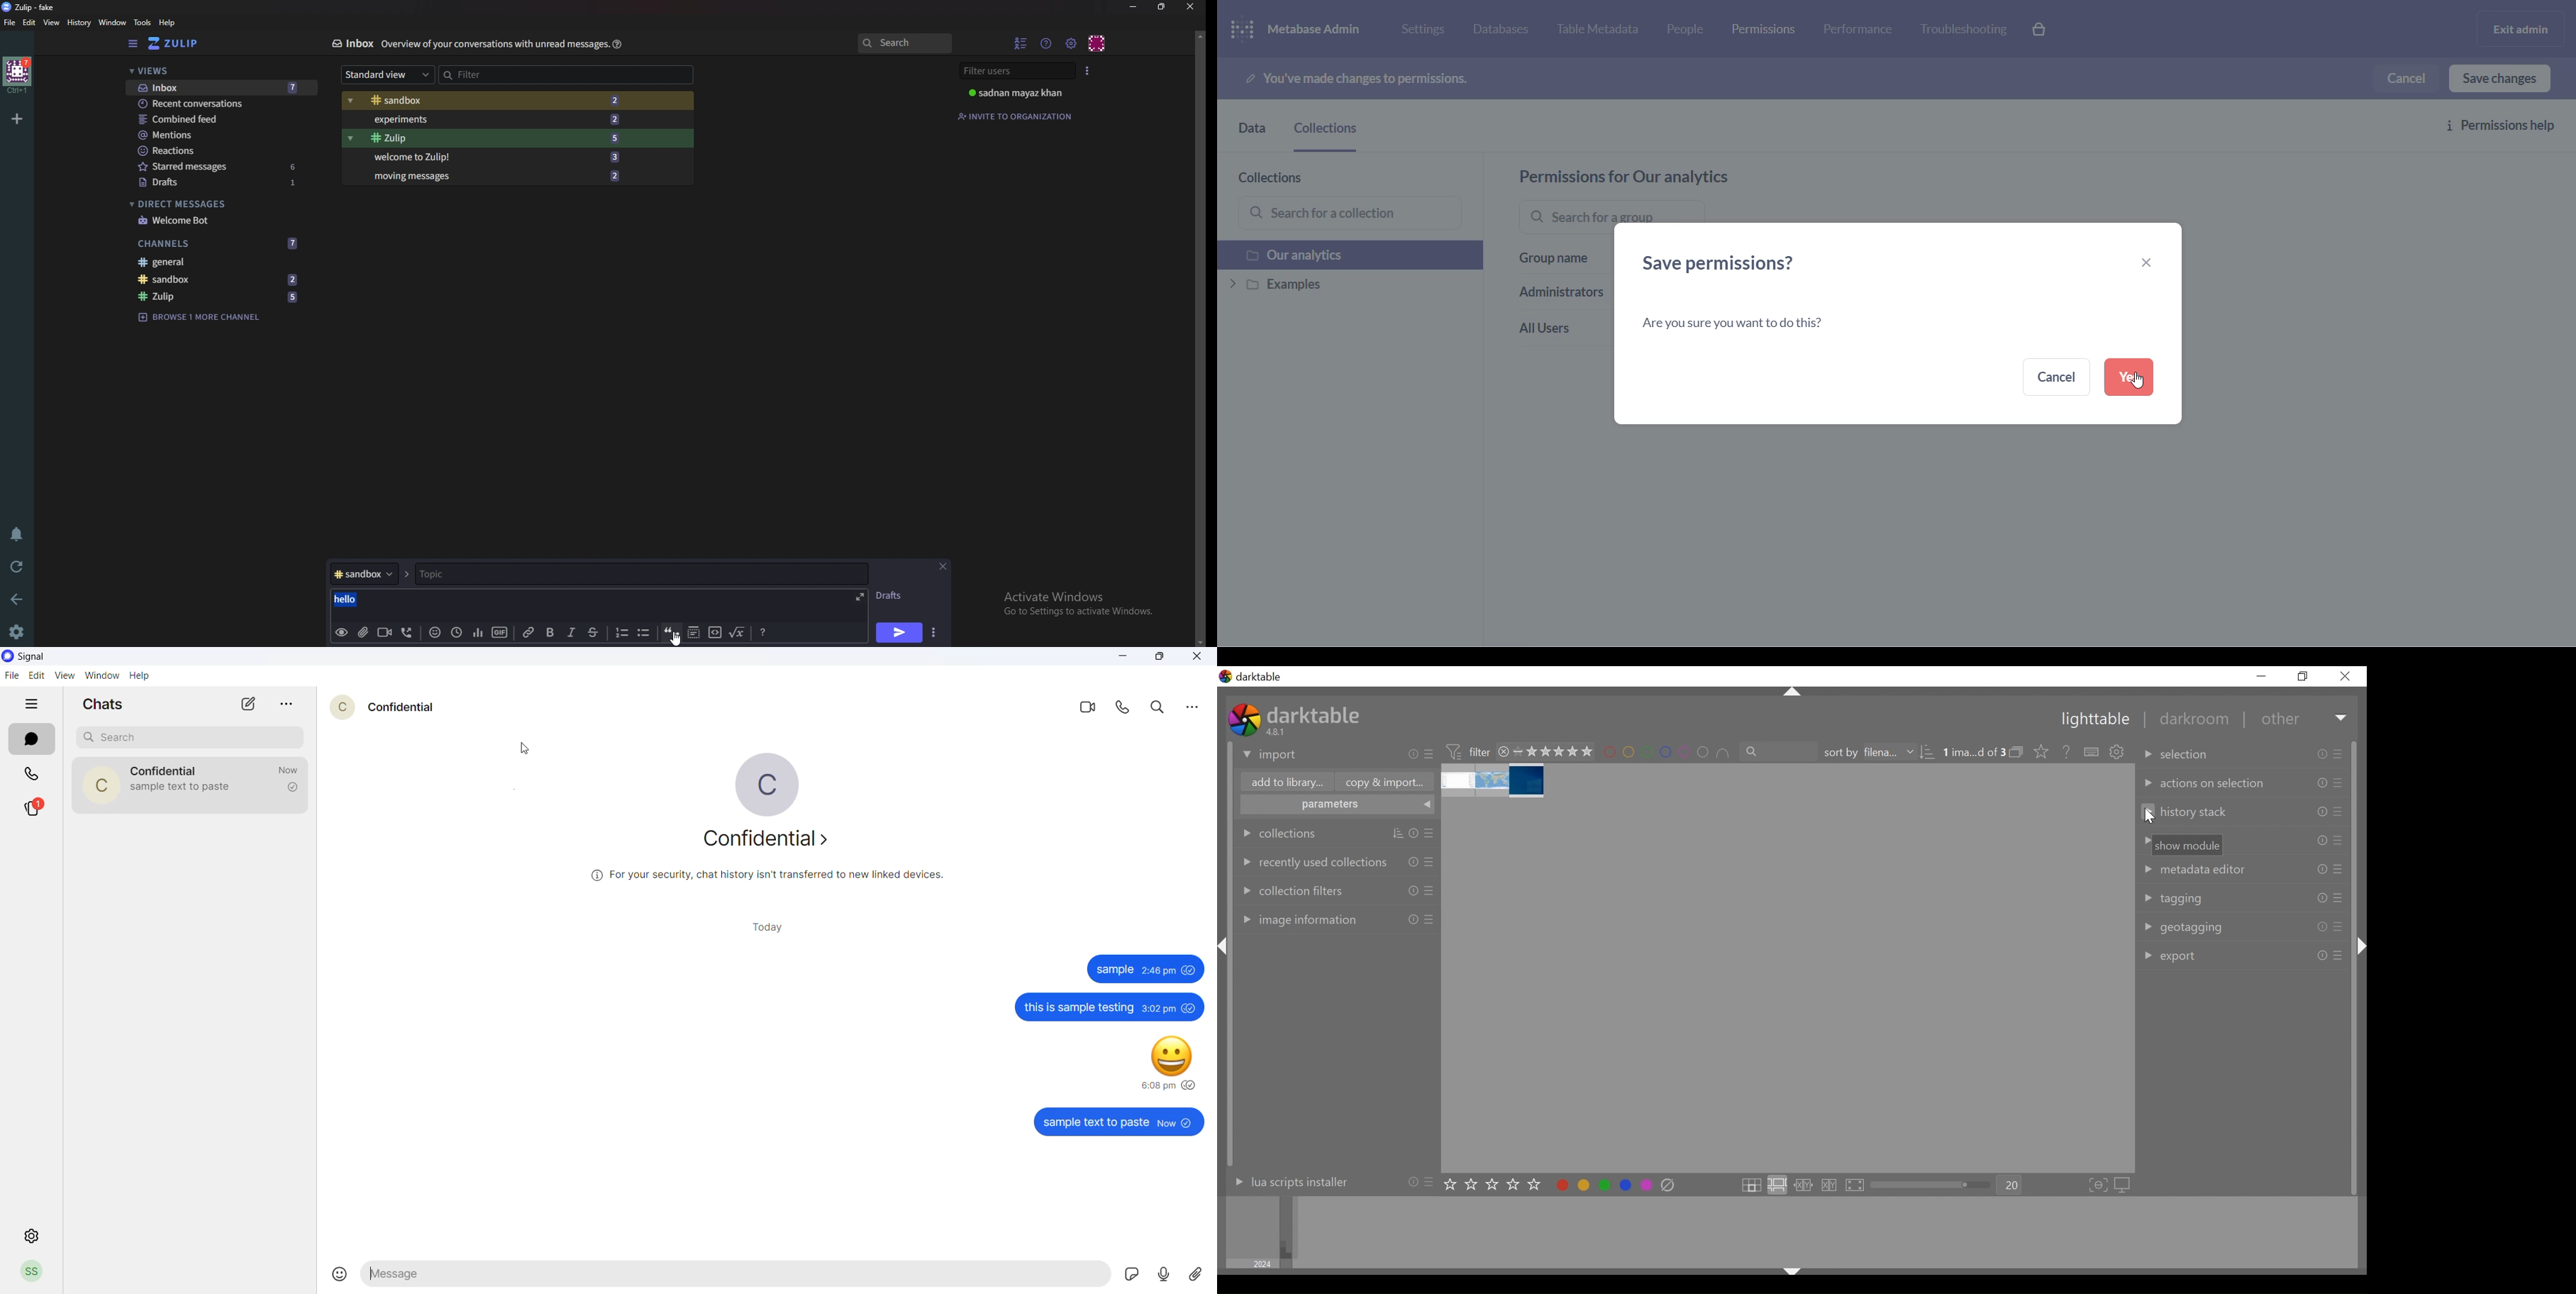 Image resolution: width=2576 pixels, height=1316 pixels. Describe the element at coordinates (293, 296) in the screenshot. I see `5` at that location.